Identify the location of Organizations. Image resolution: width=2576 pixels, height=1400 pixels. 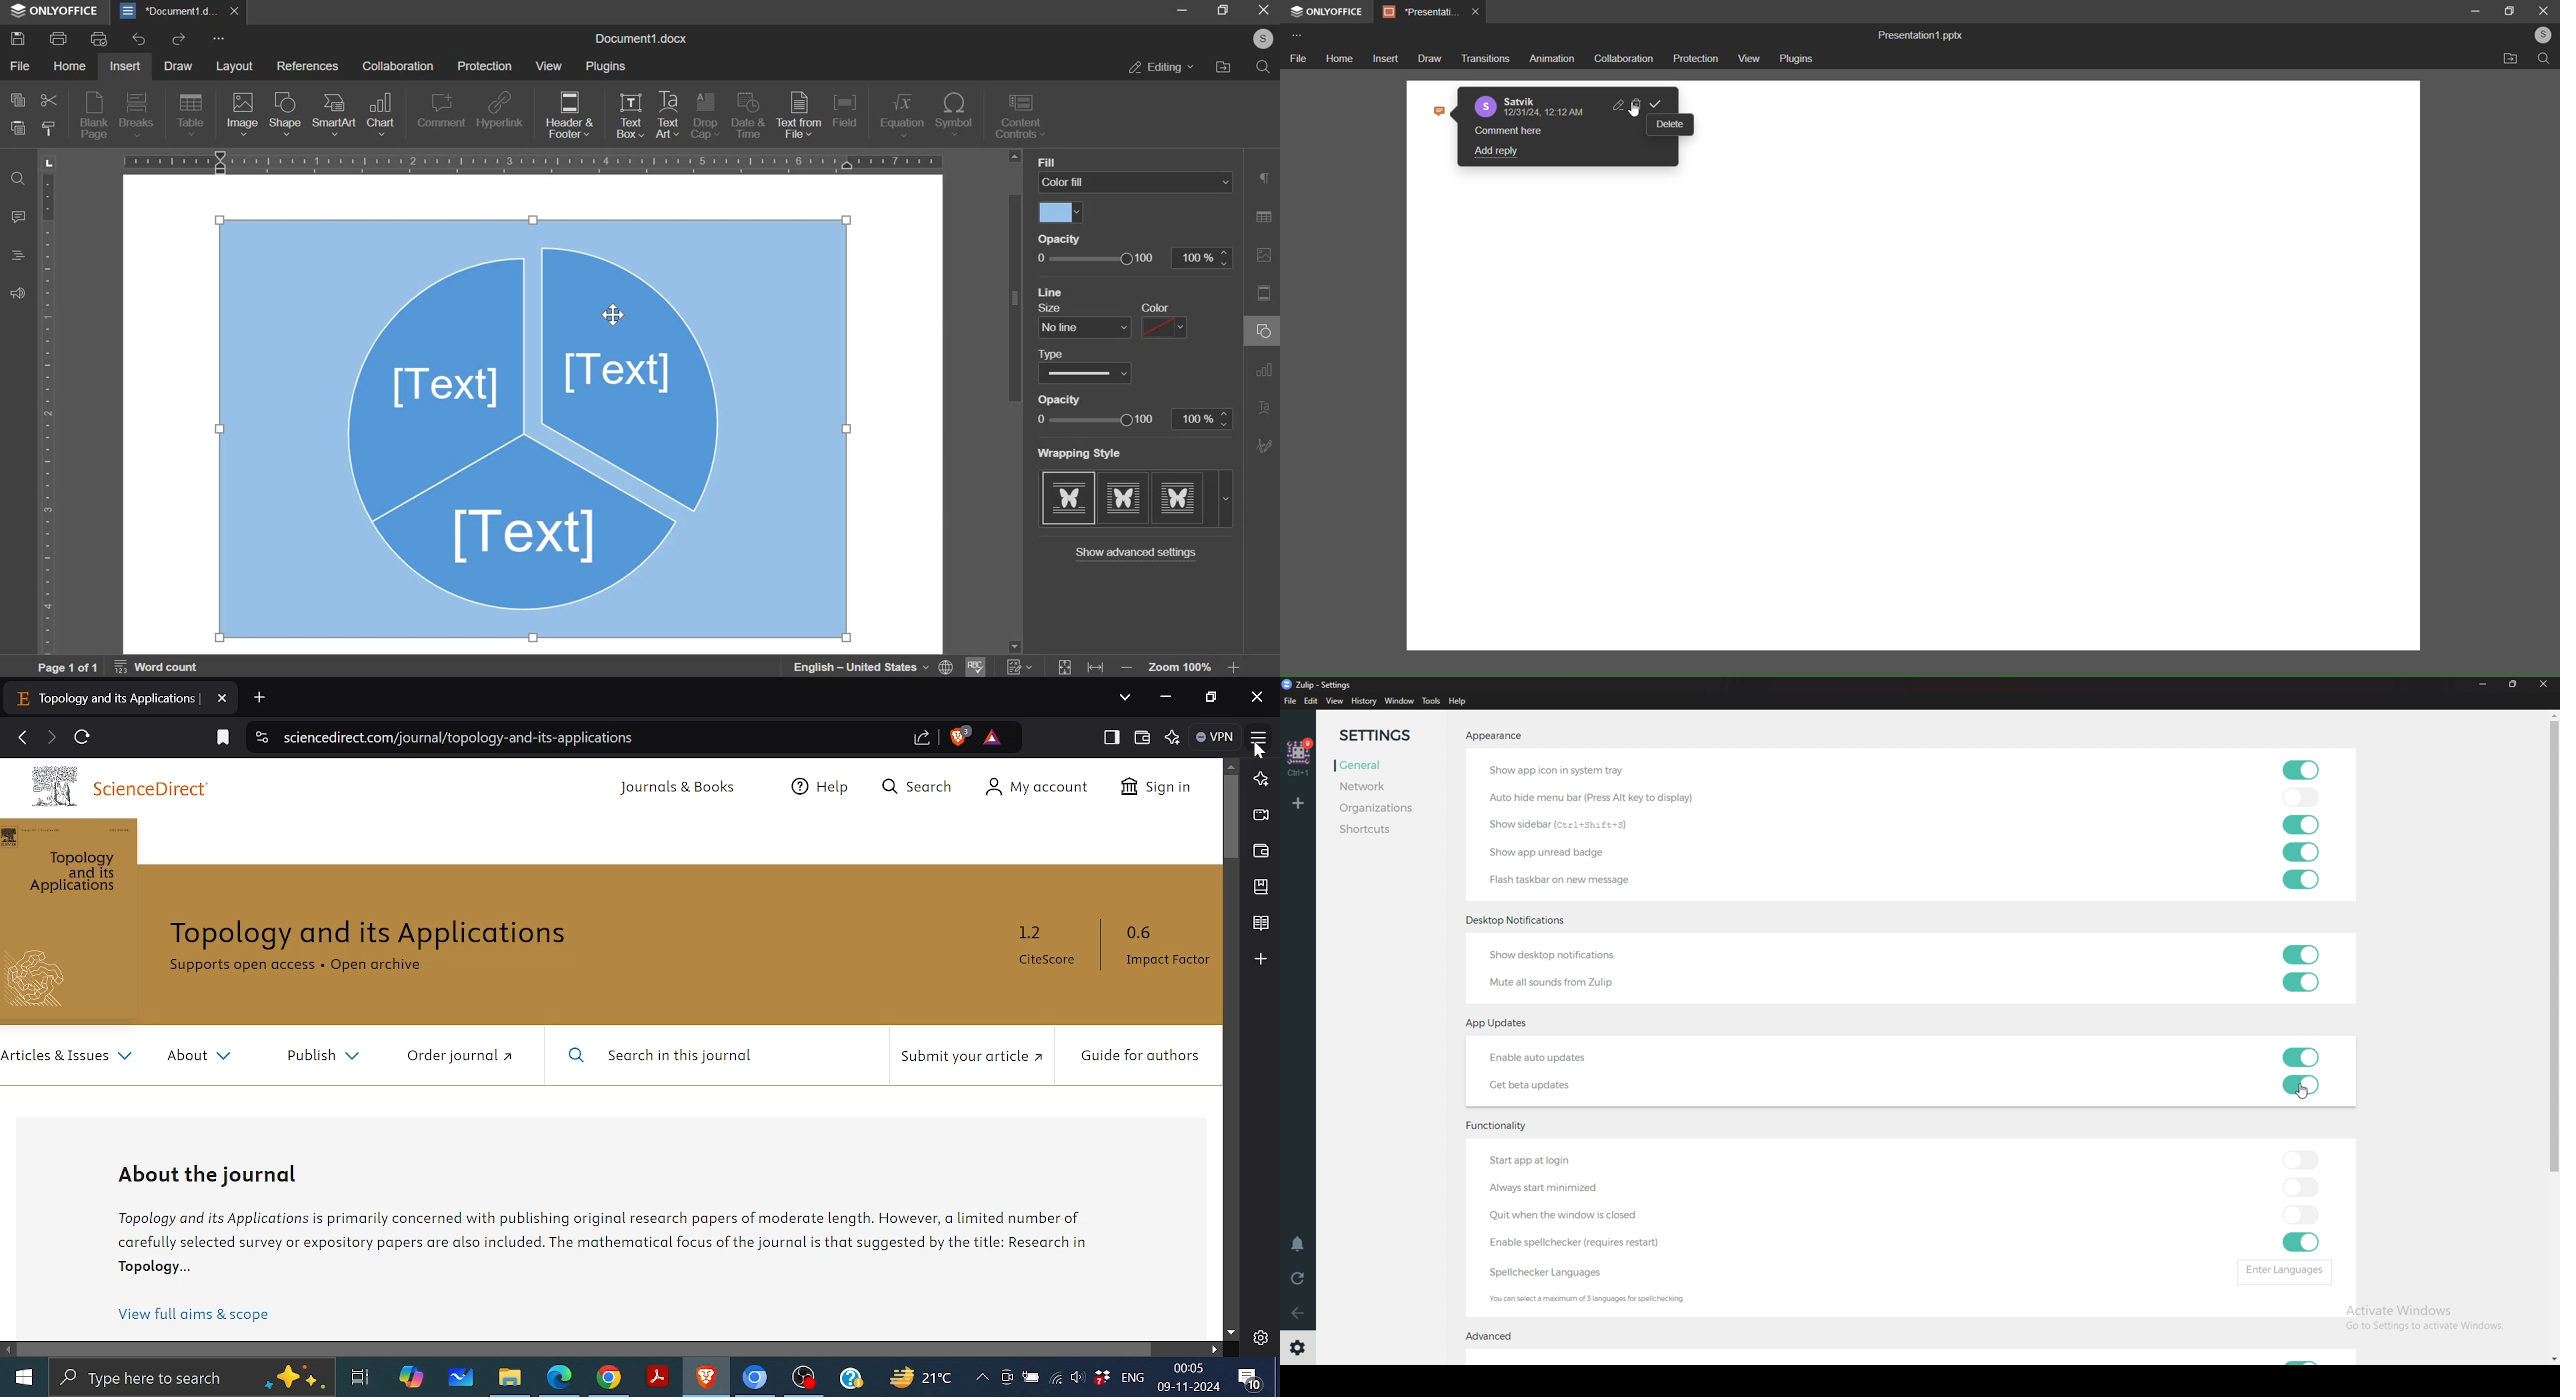
(1389, 808).